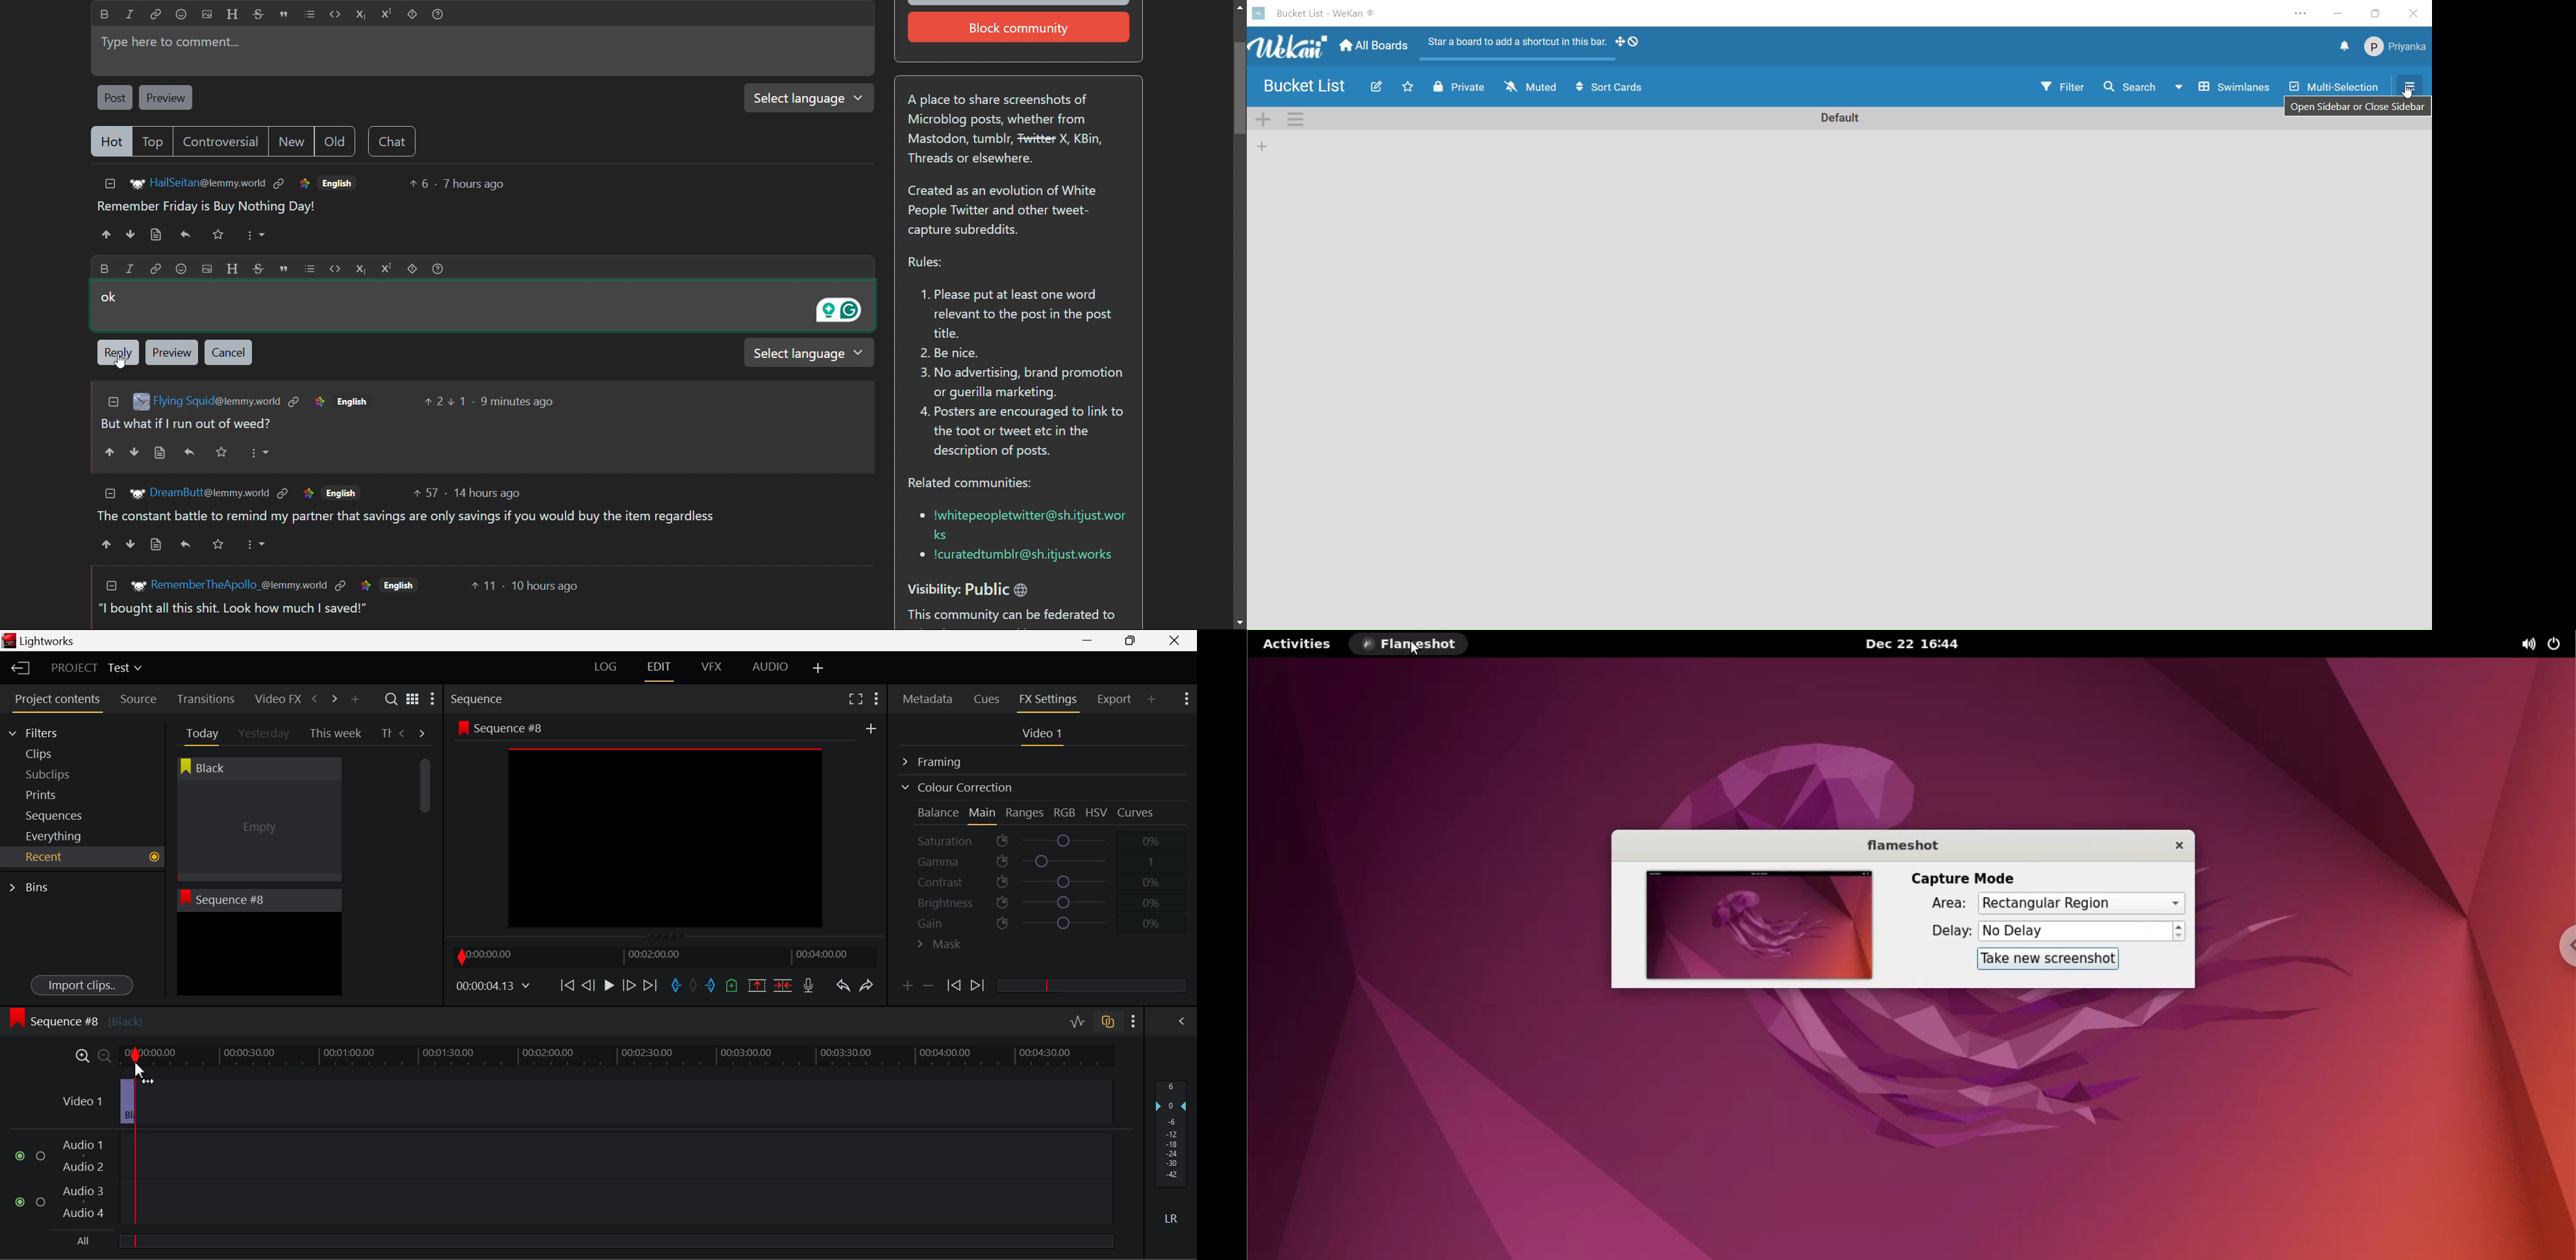 The image size is (2576, 1260). I want to click on Show Settings, so click(876, 697).